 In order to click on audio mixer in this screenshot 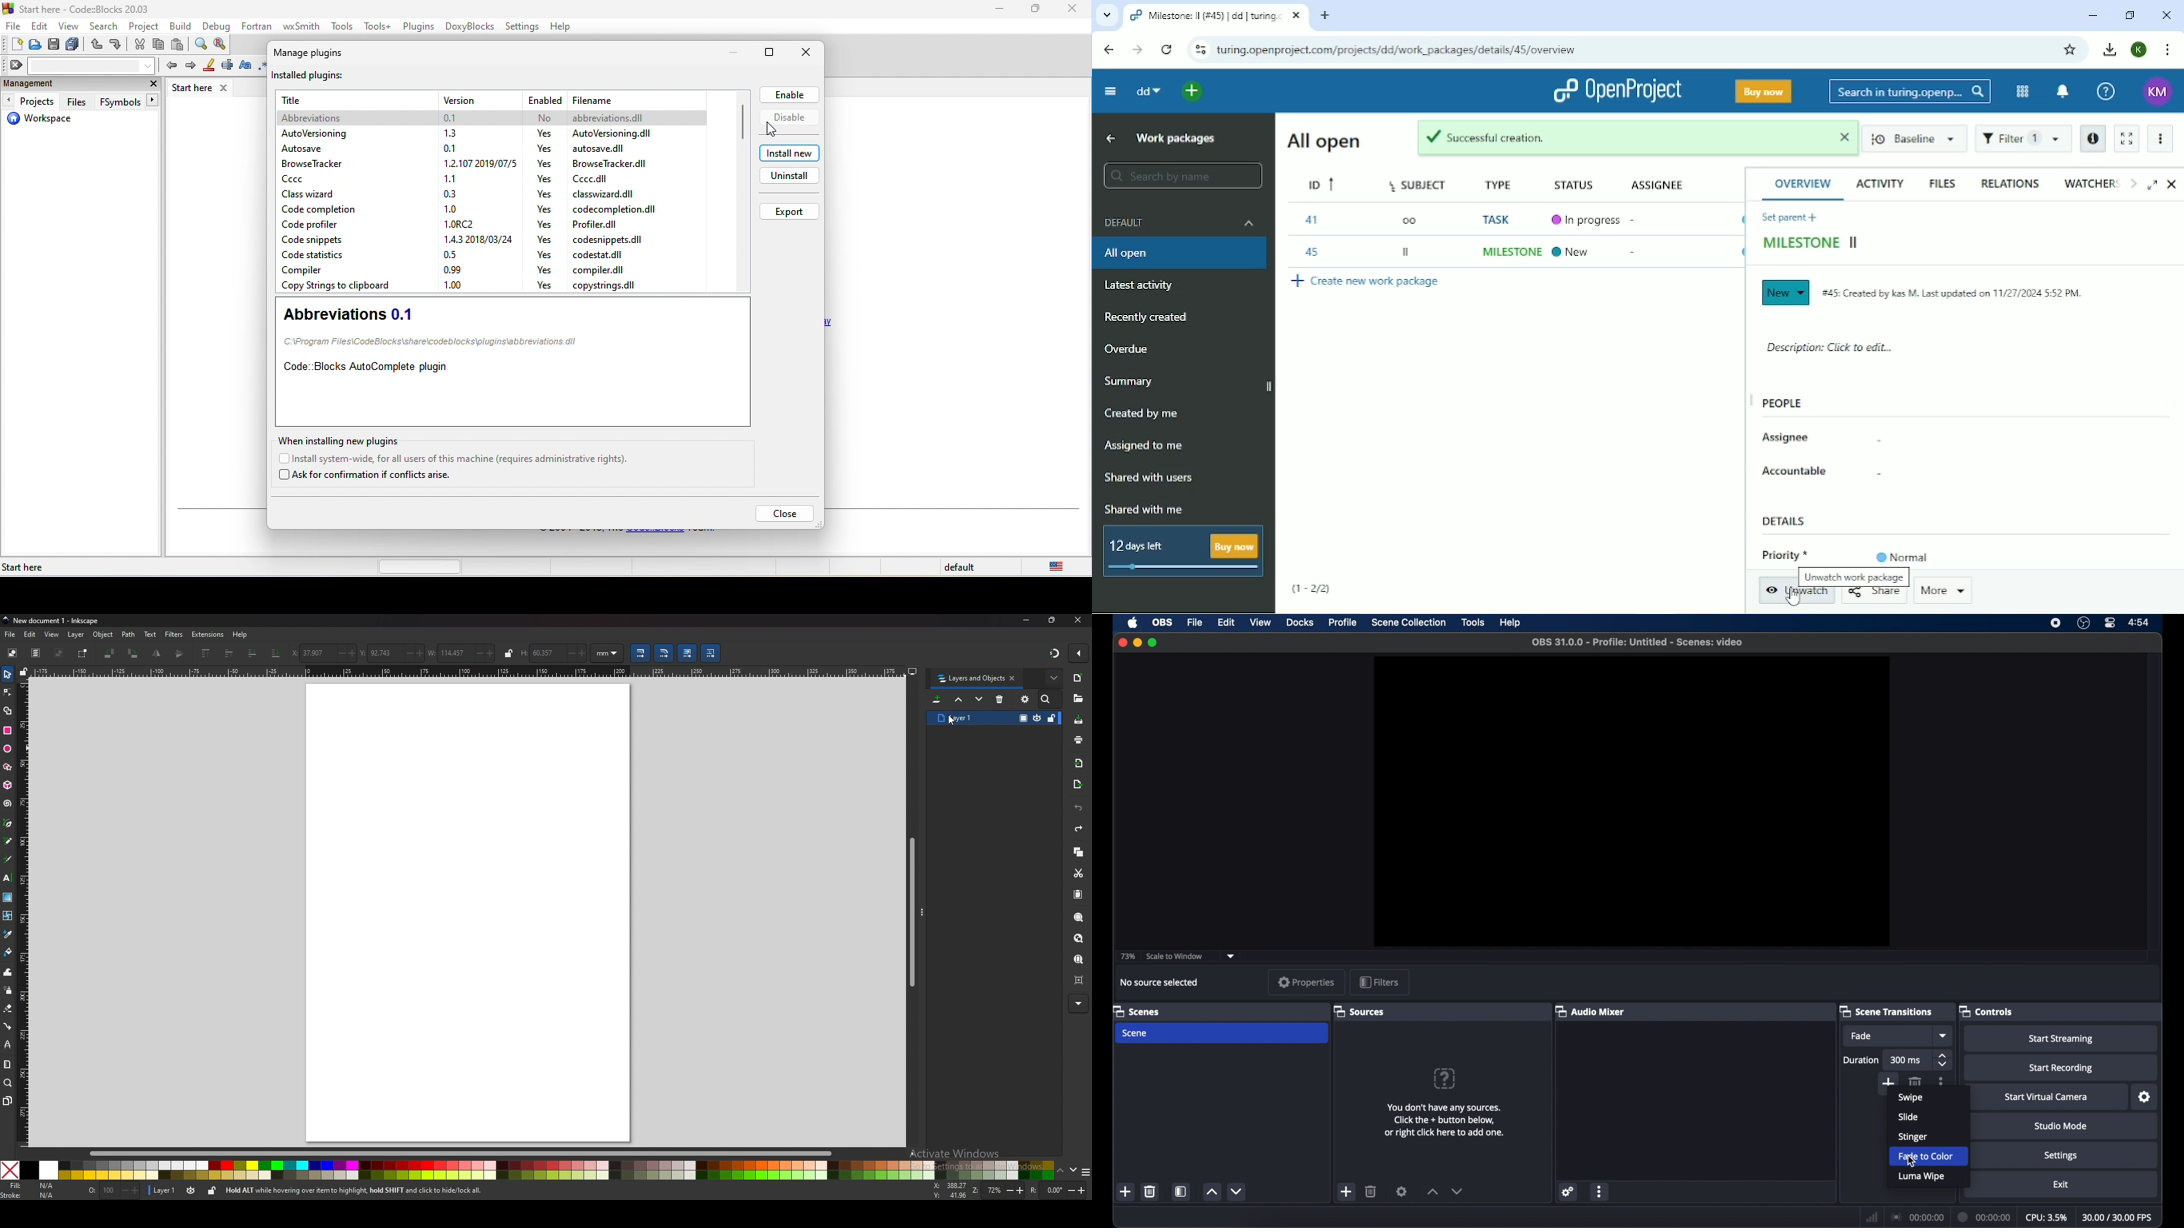, I will do `click(1590, 1011)`.